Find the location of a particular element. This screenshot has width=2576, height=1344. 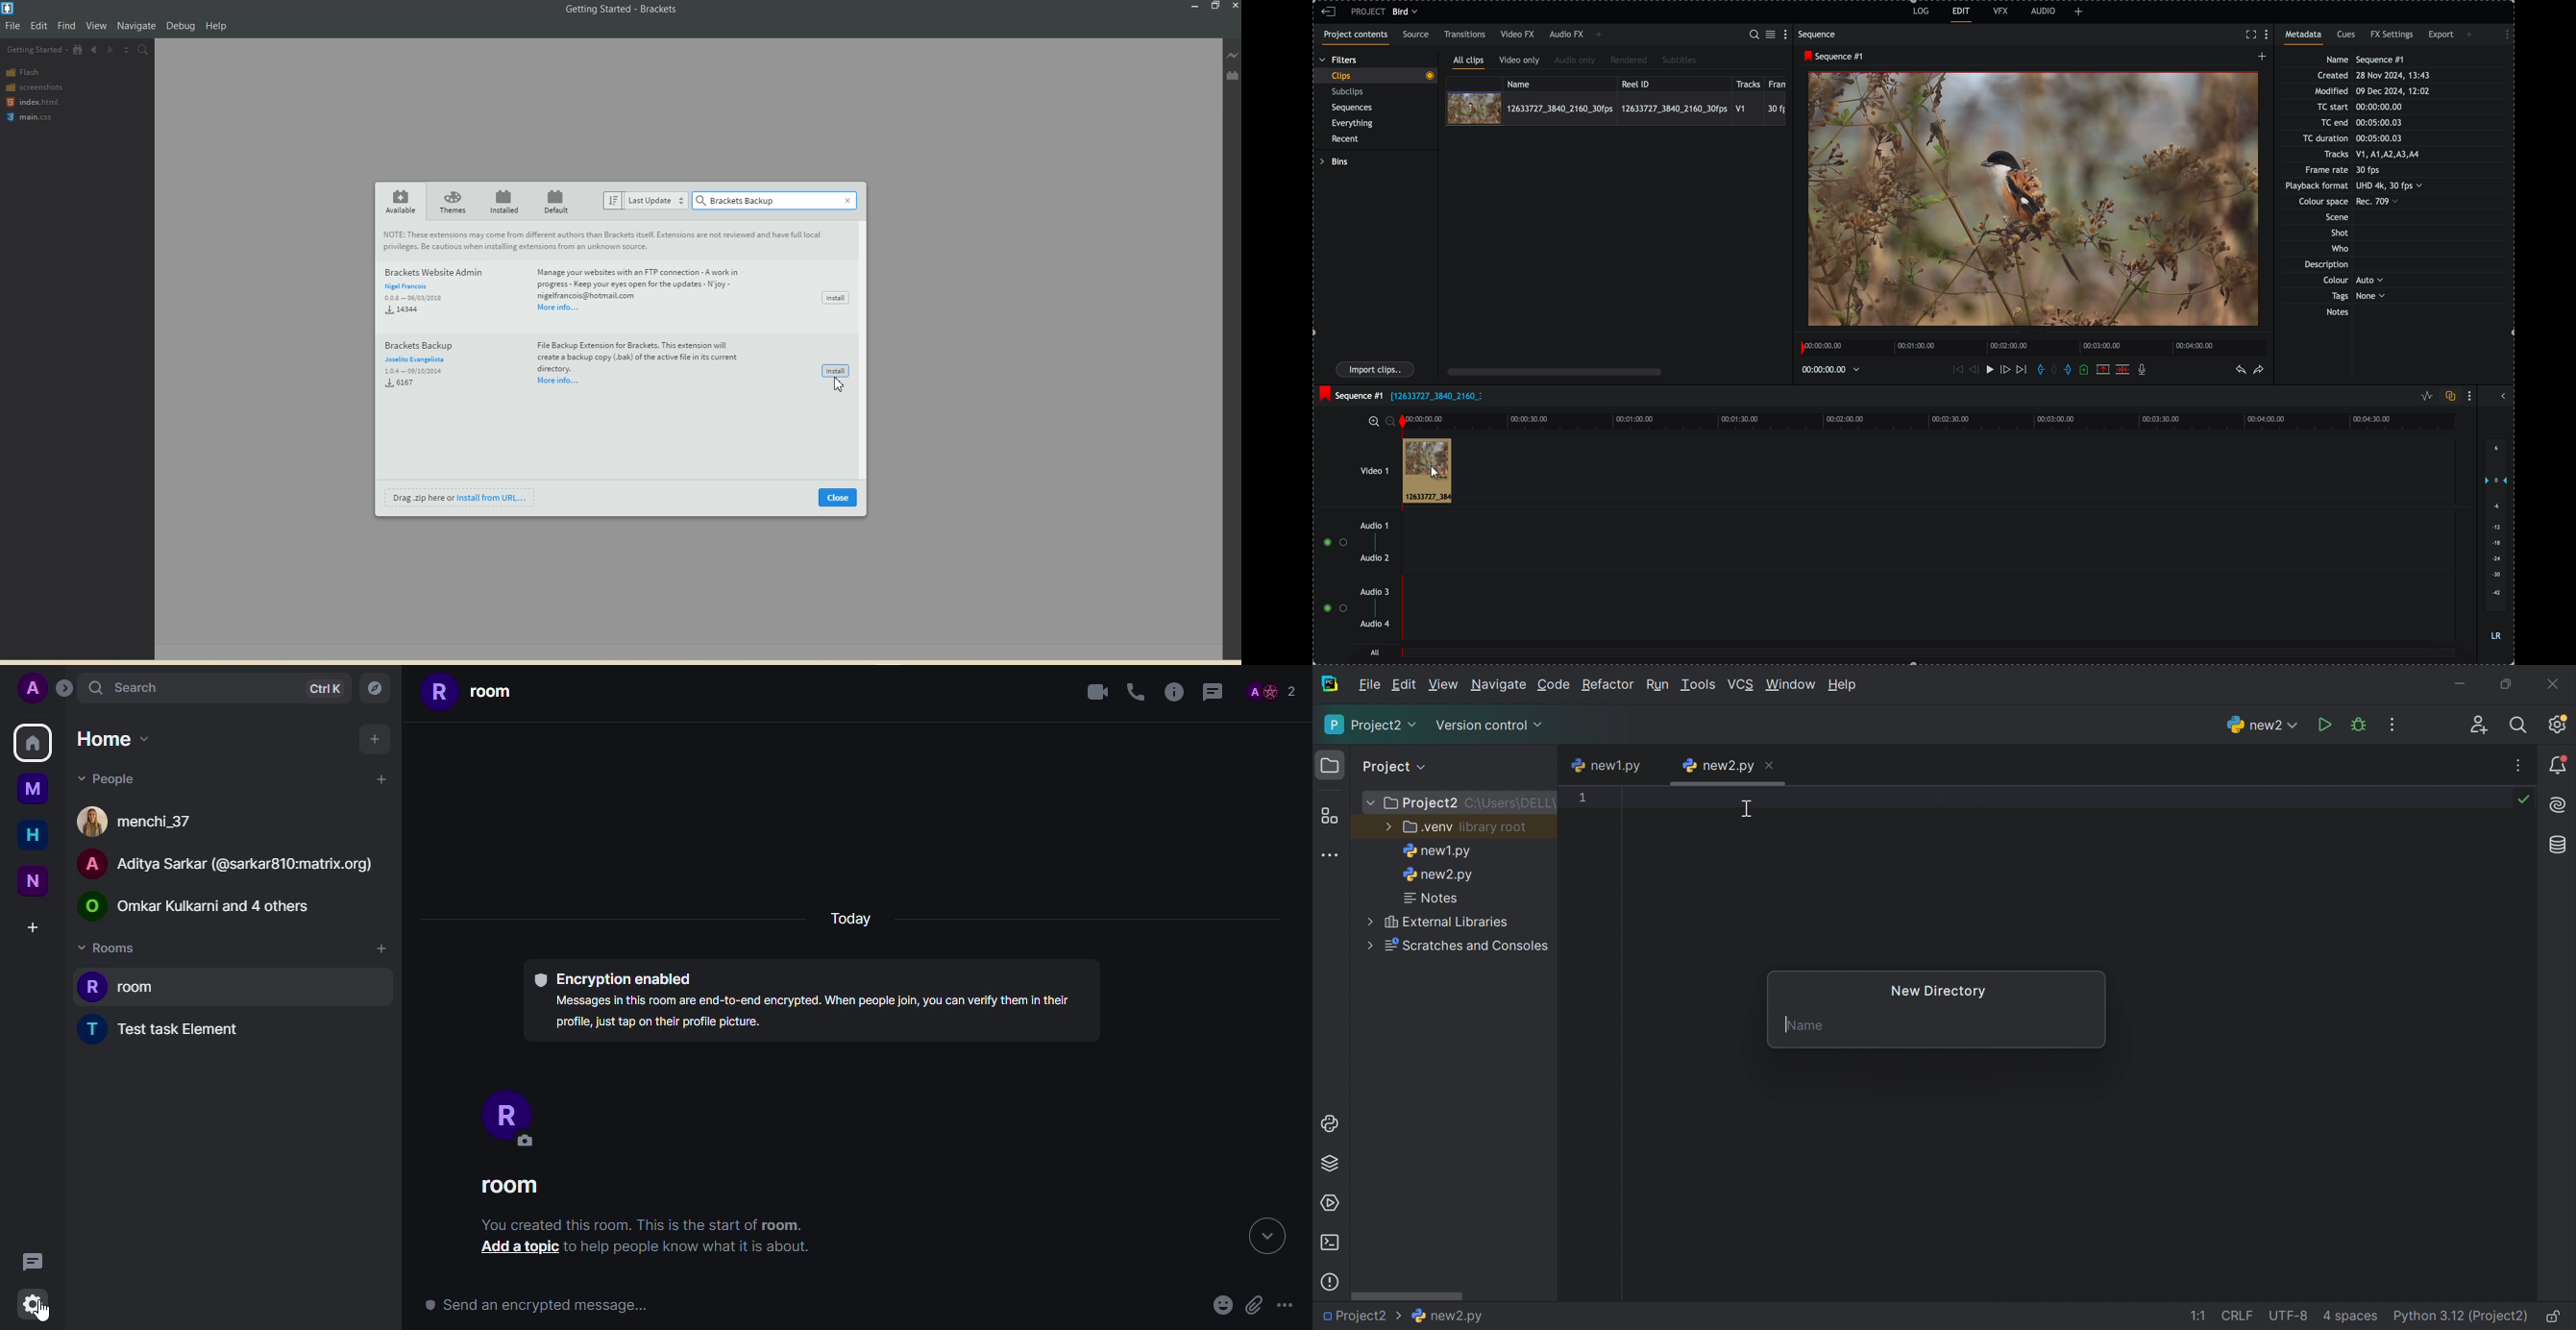

remove the marked section is located at coordinates (2103, 369).